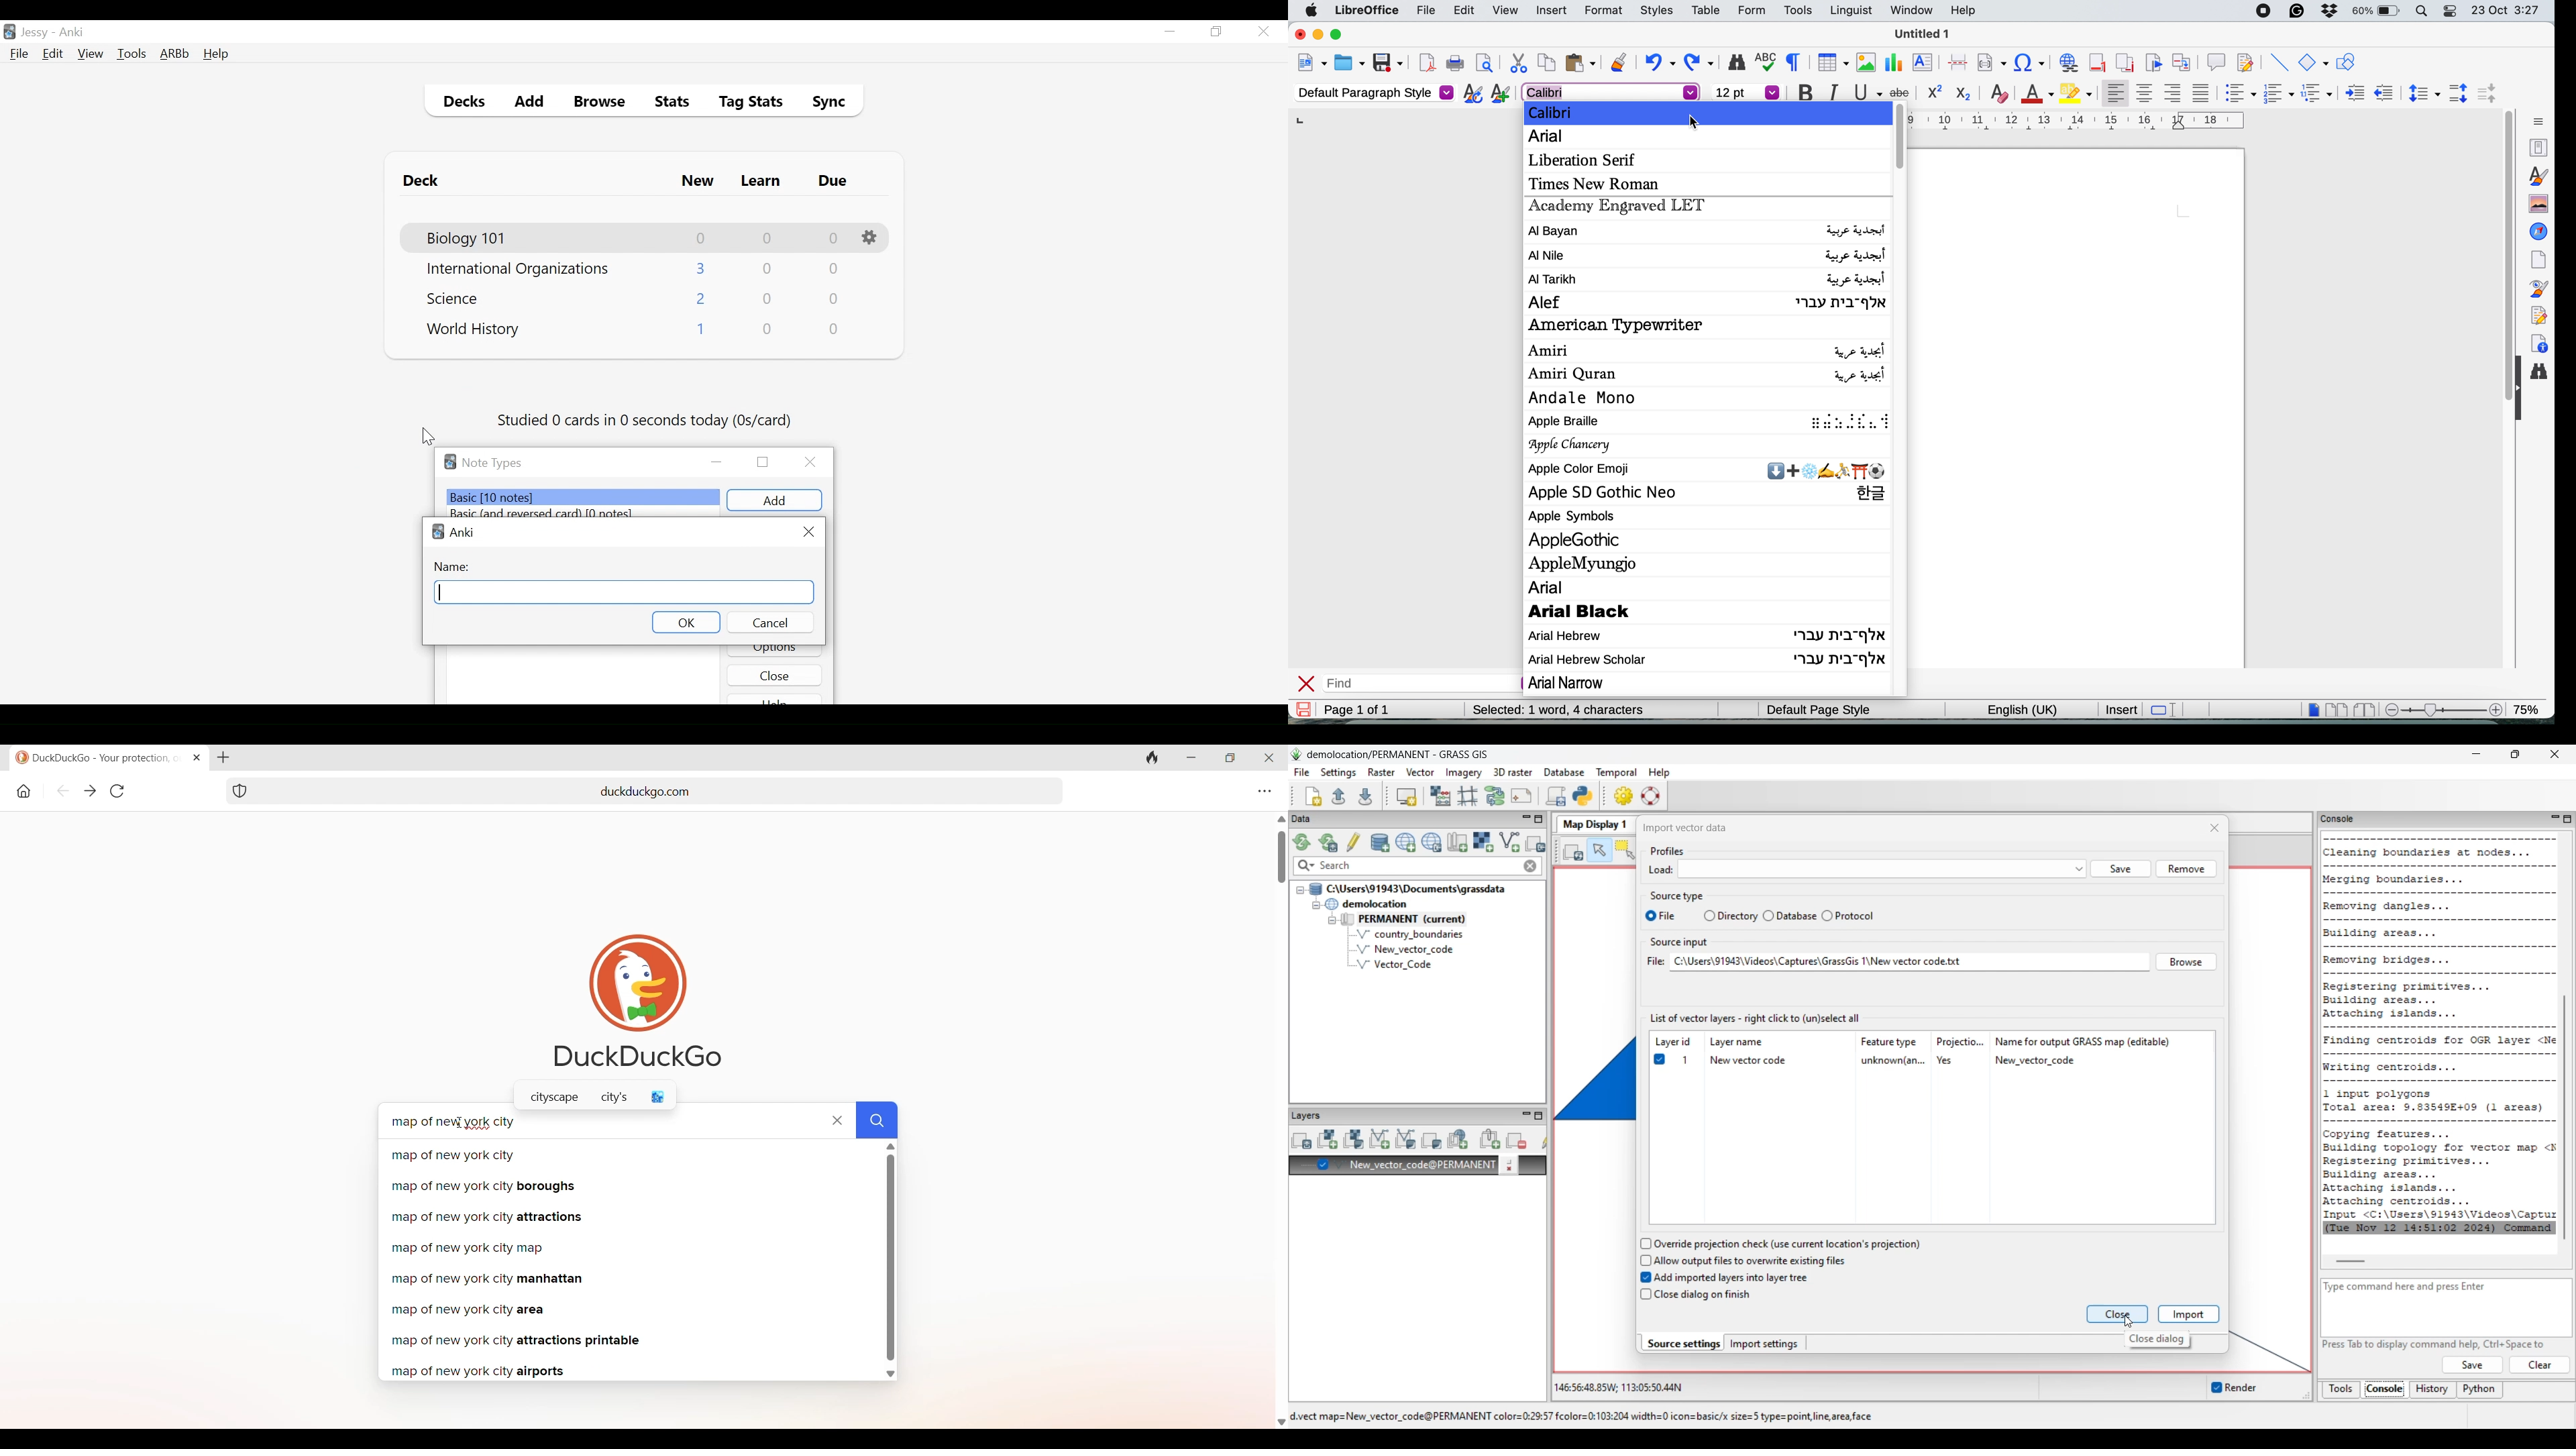  I want to click on Cursor, so click(429, 437).